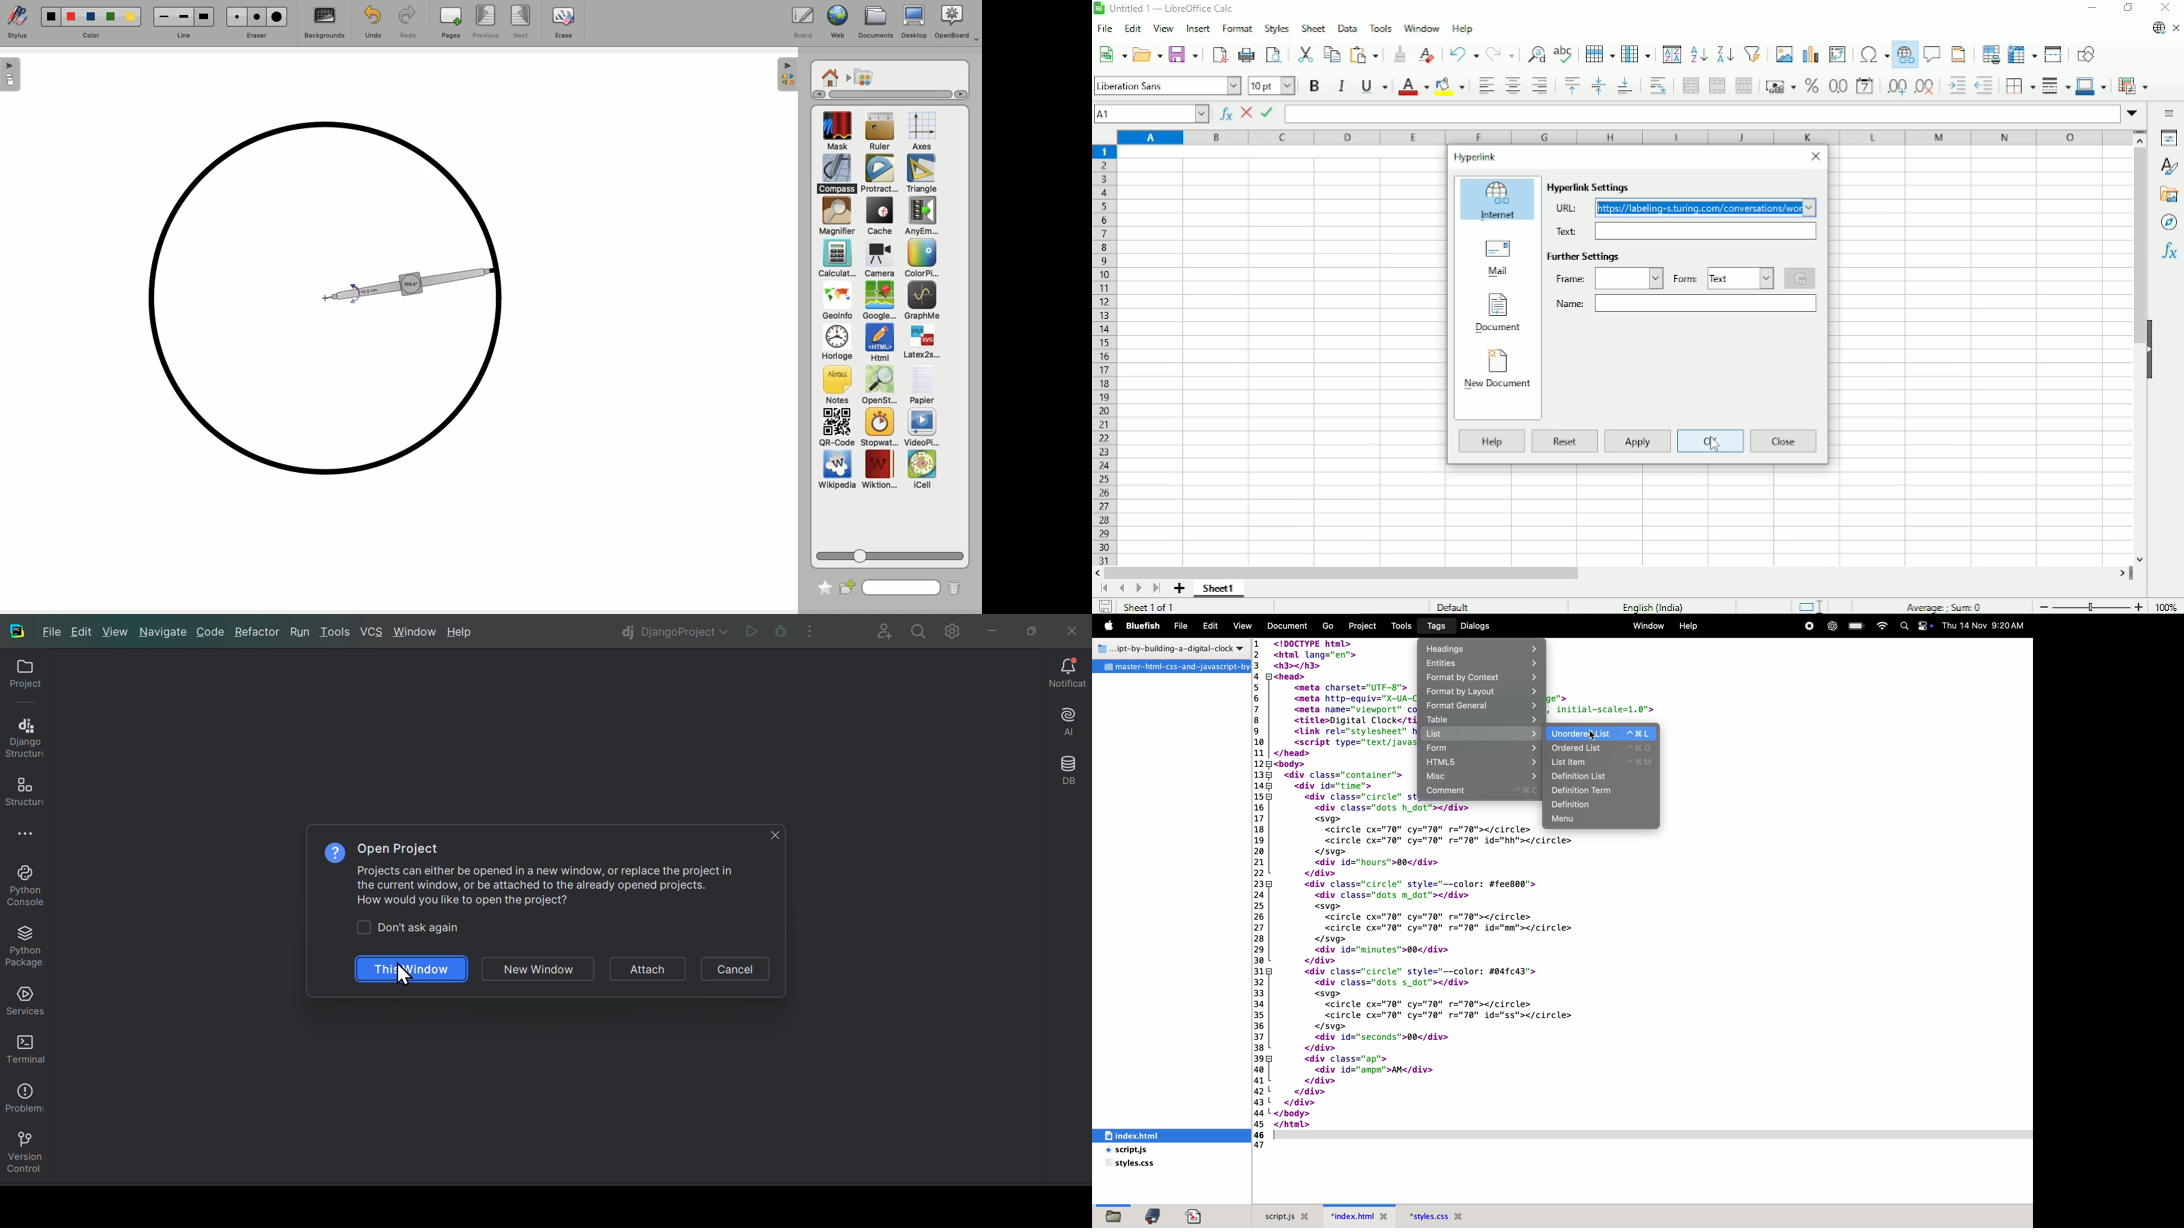 The image size is (2184, 1232). What do you see at coordinates (1068, 771) in the screenshot?
I see `Database` at bounding box center [1068, 771].